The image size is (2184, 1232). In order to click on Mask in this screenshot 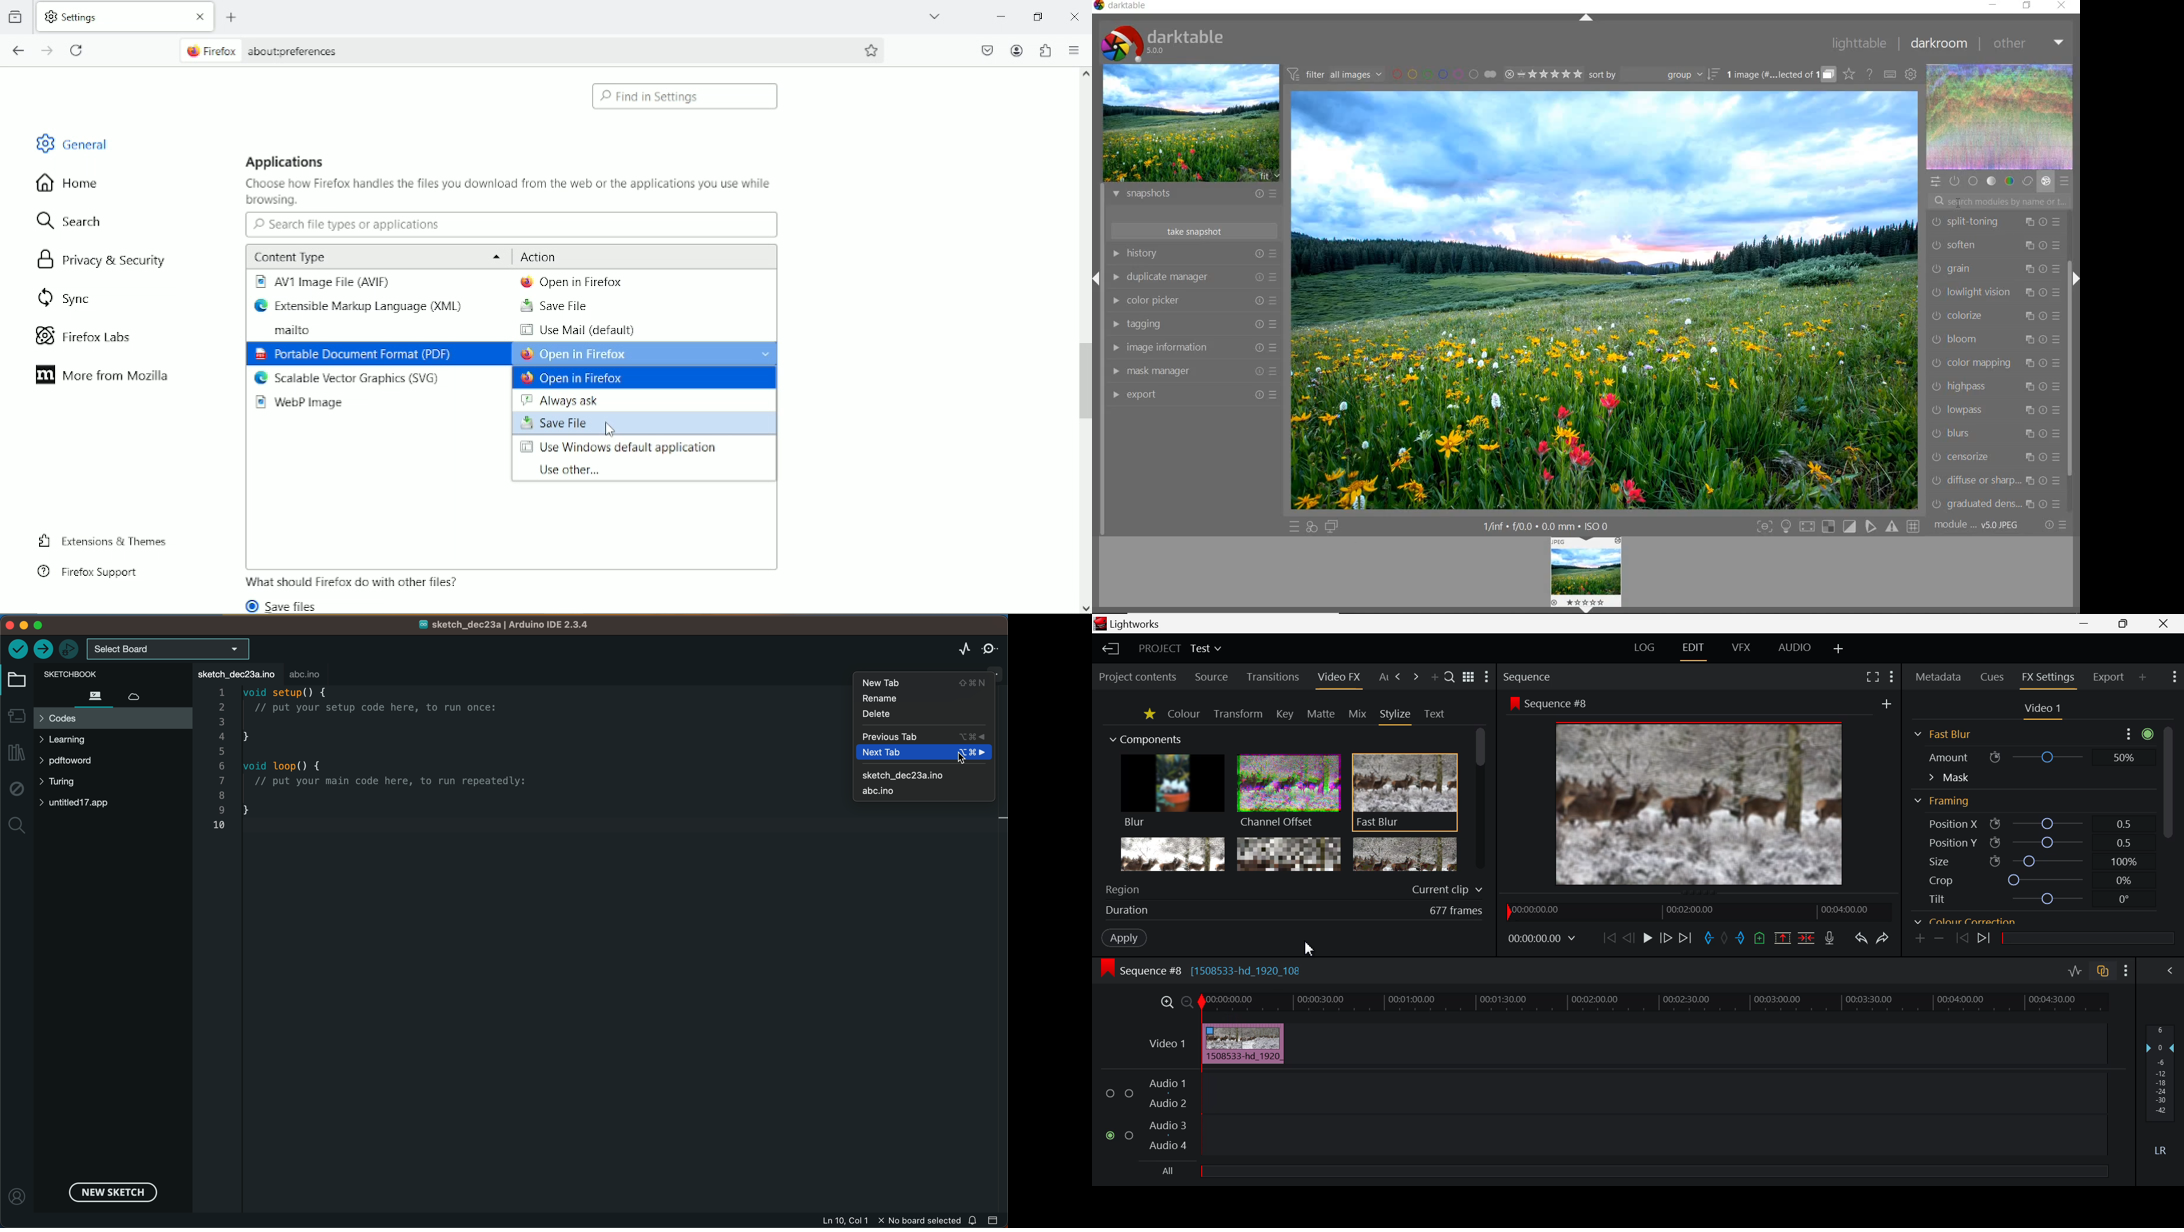, I will do `click(2034, 776)`.